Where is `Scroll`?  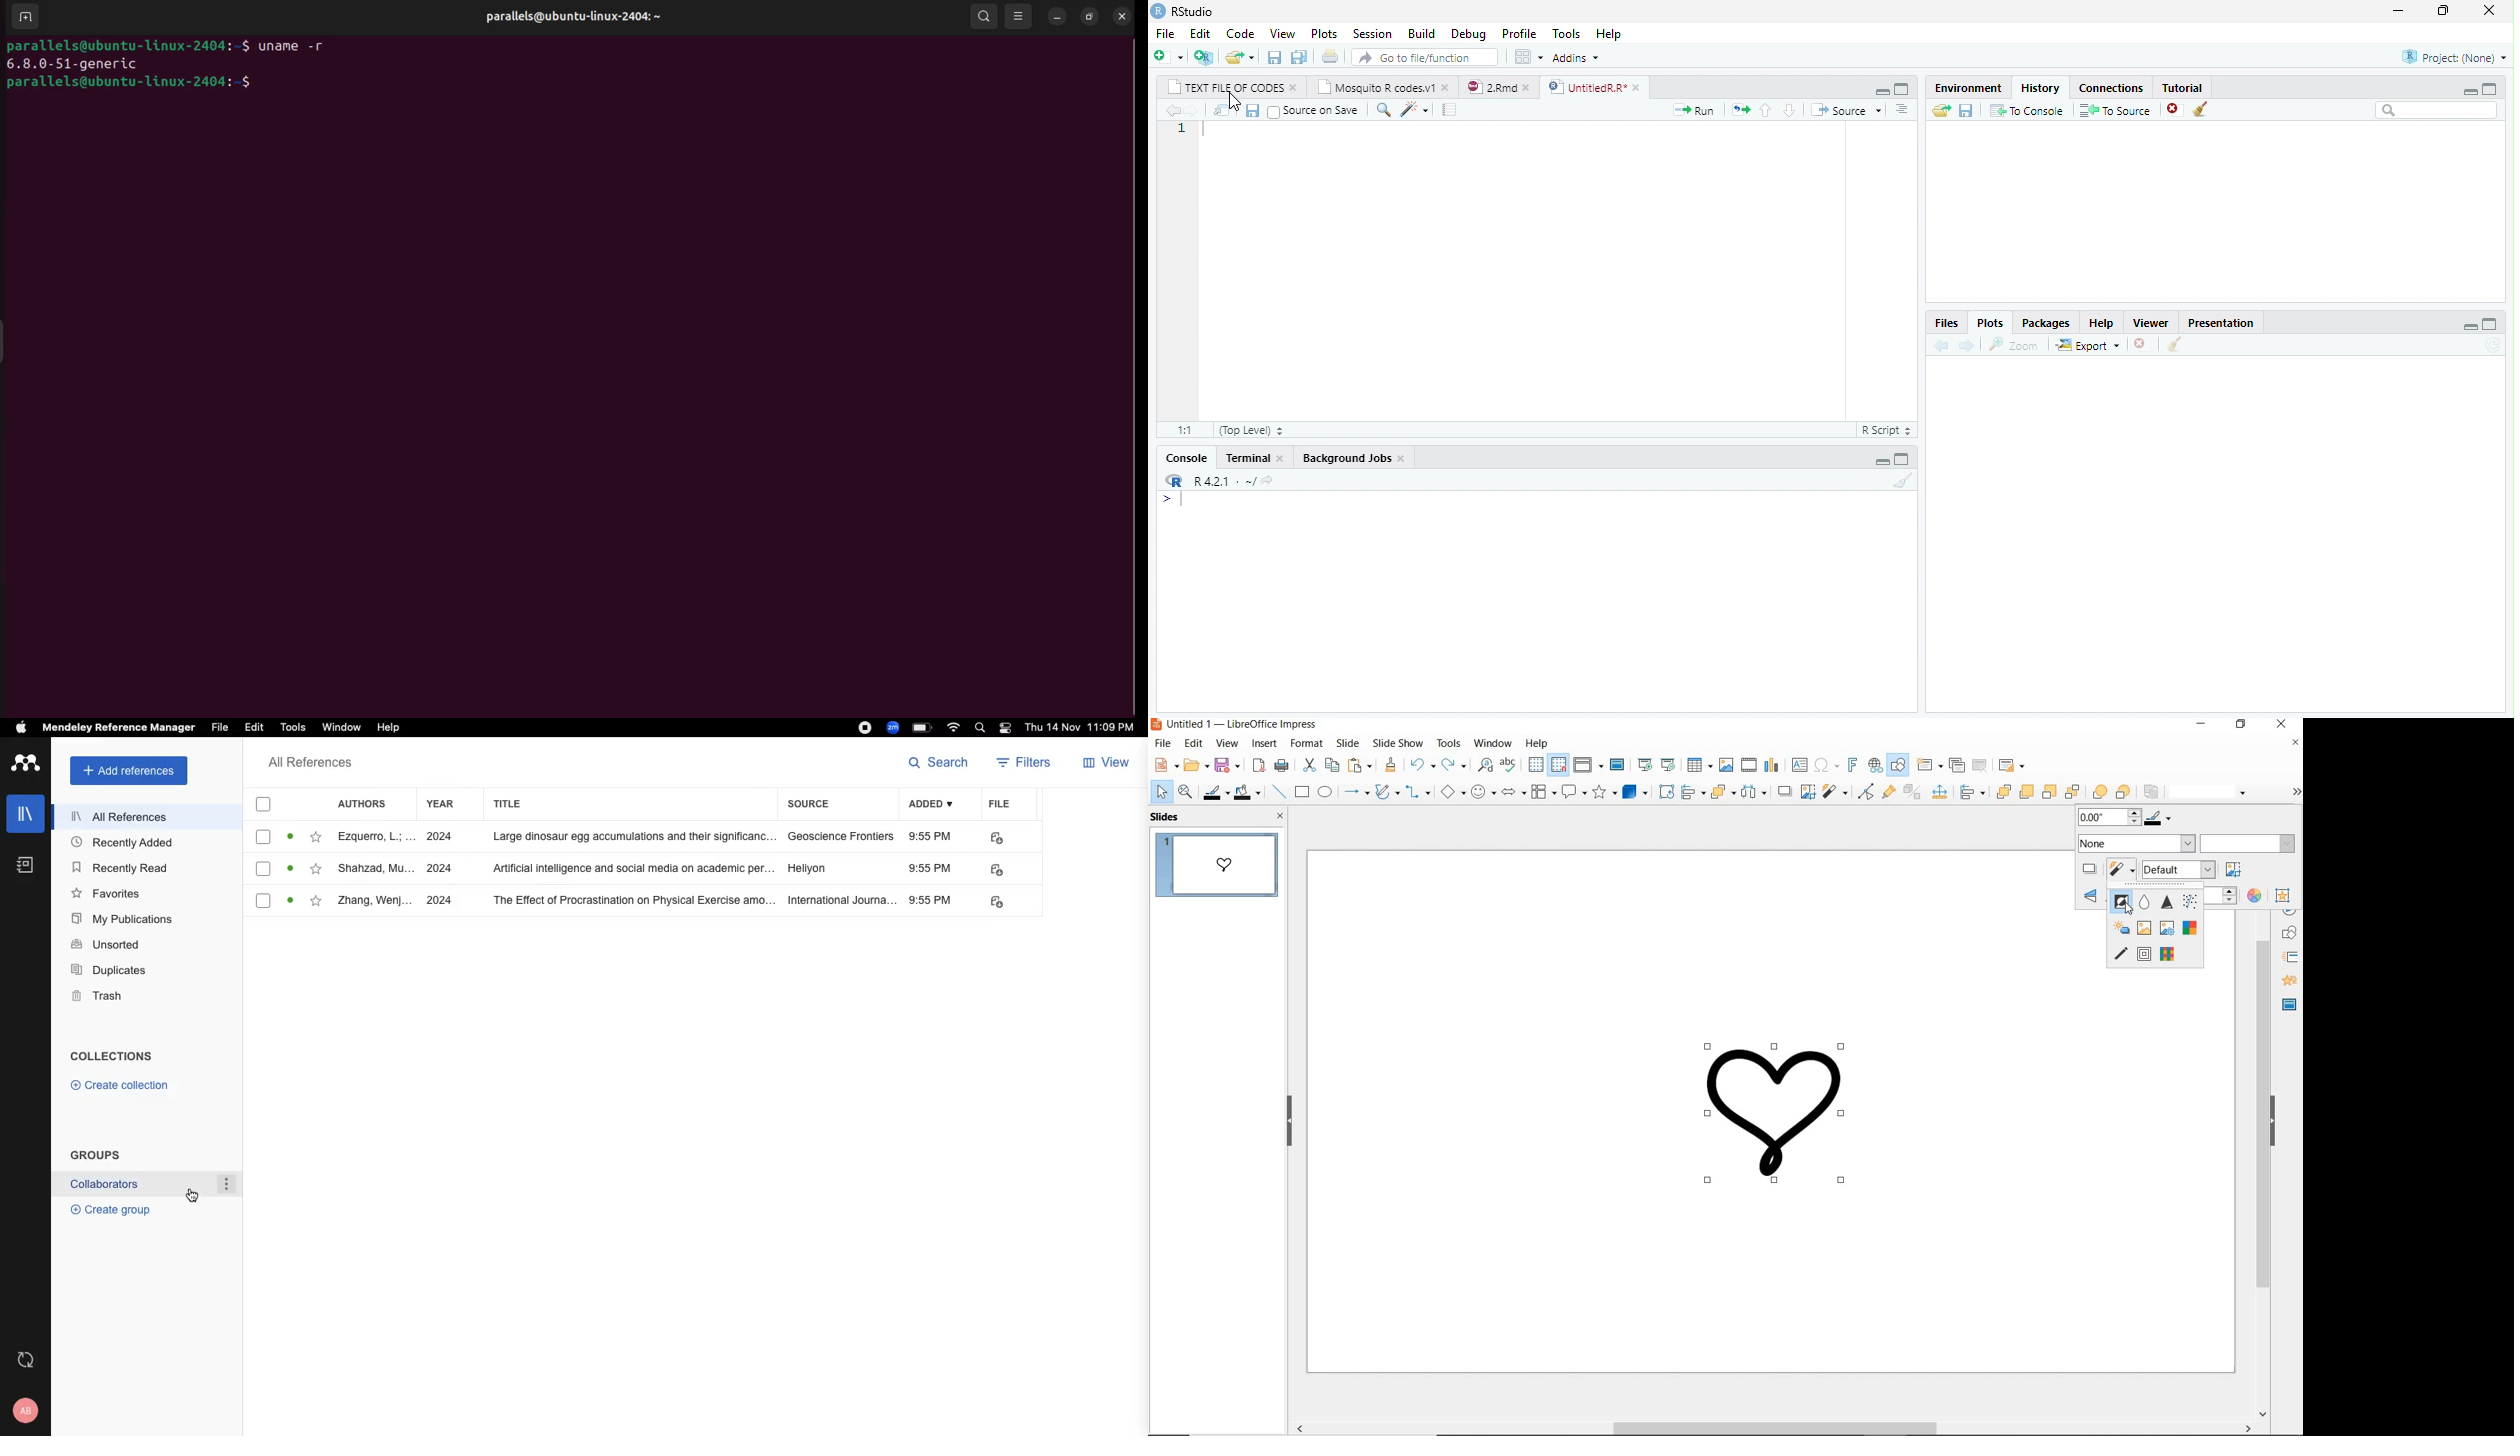 Scroll is located at coordinates (2258, 1115).